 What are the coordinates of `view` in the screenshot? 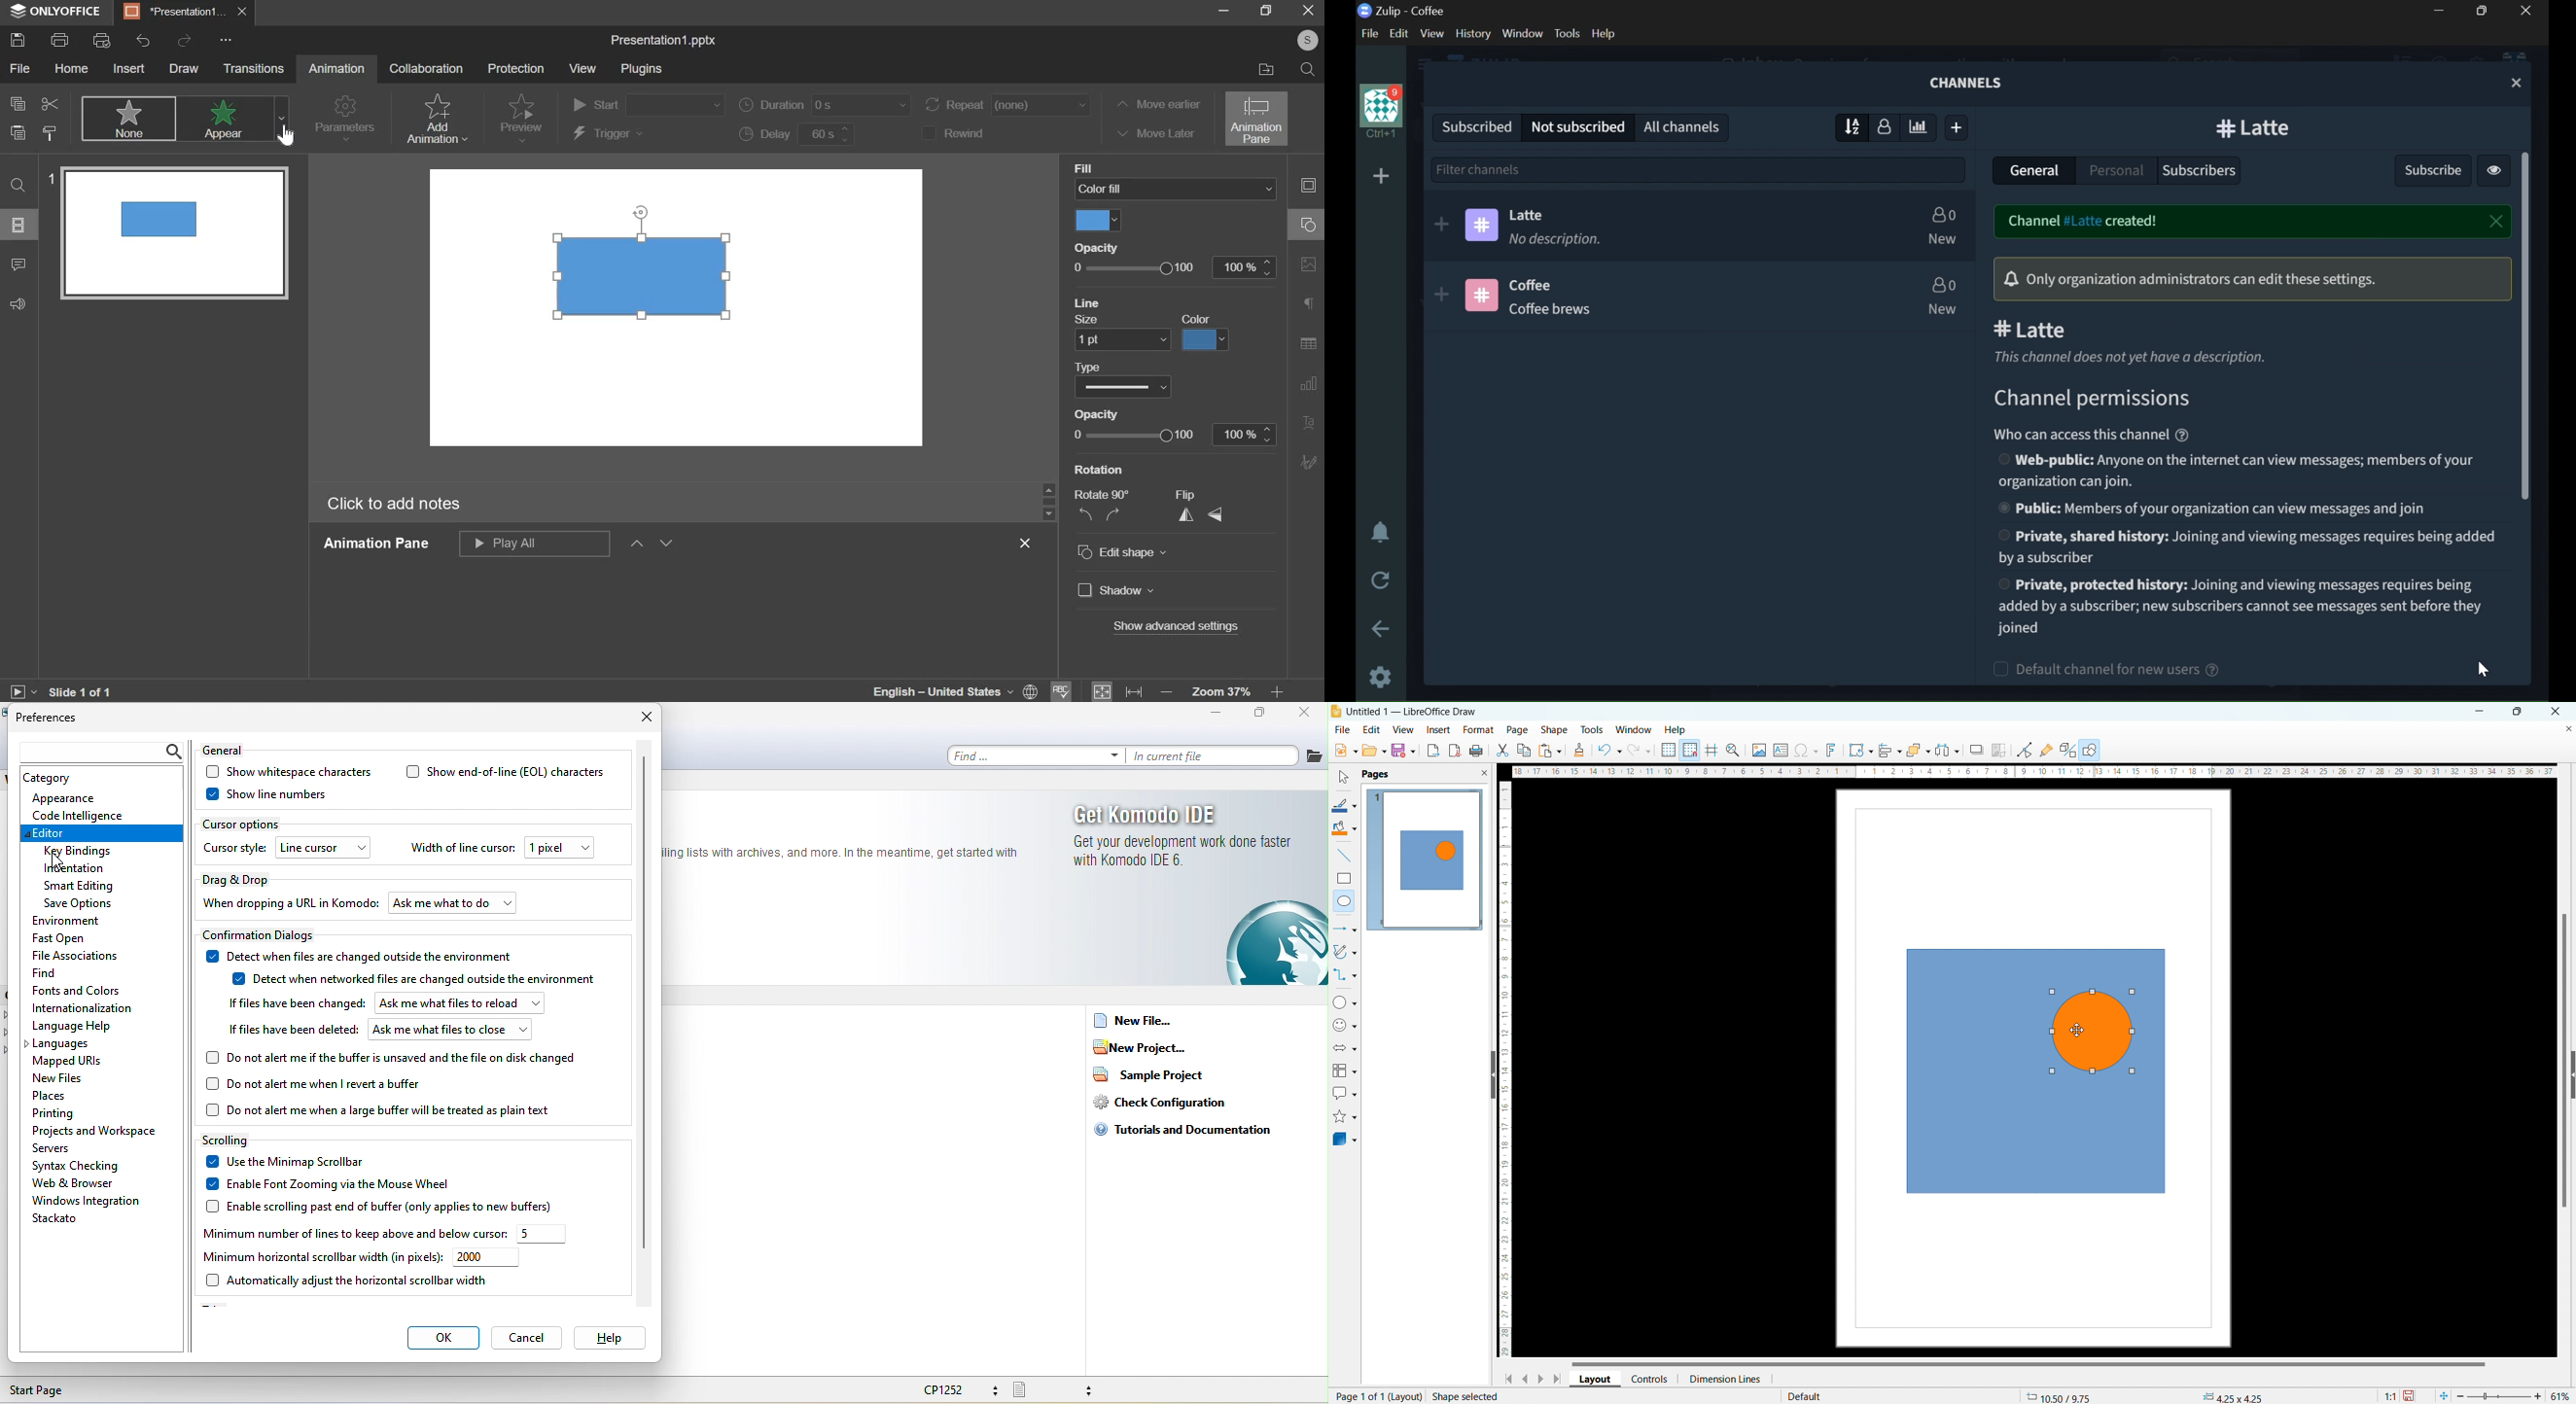 It's located at (1403, 730).